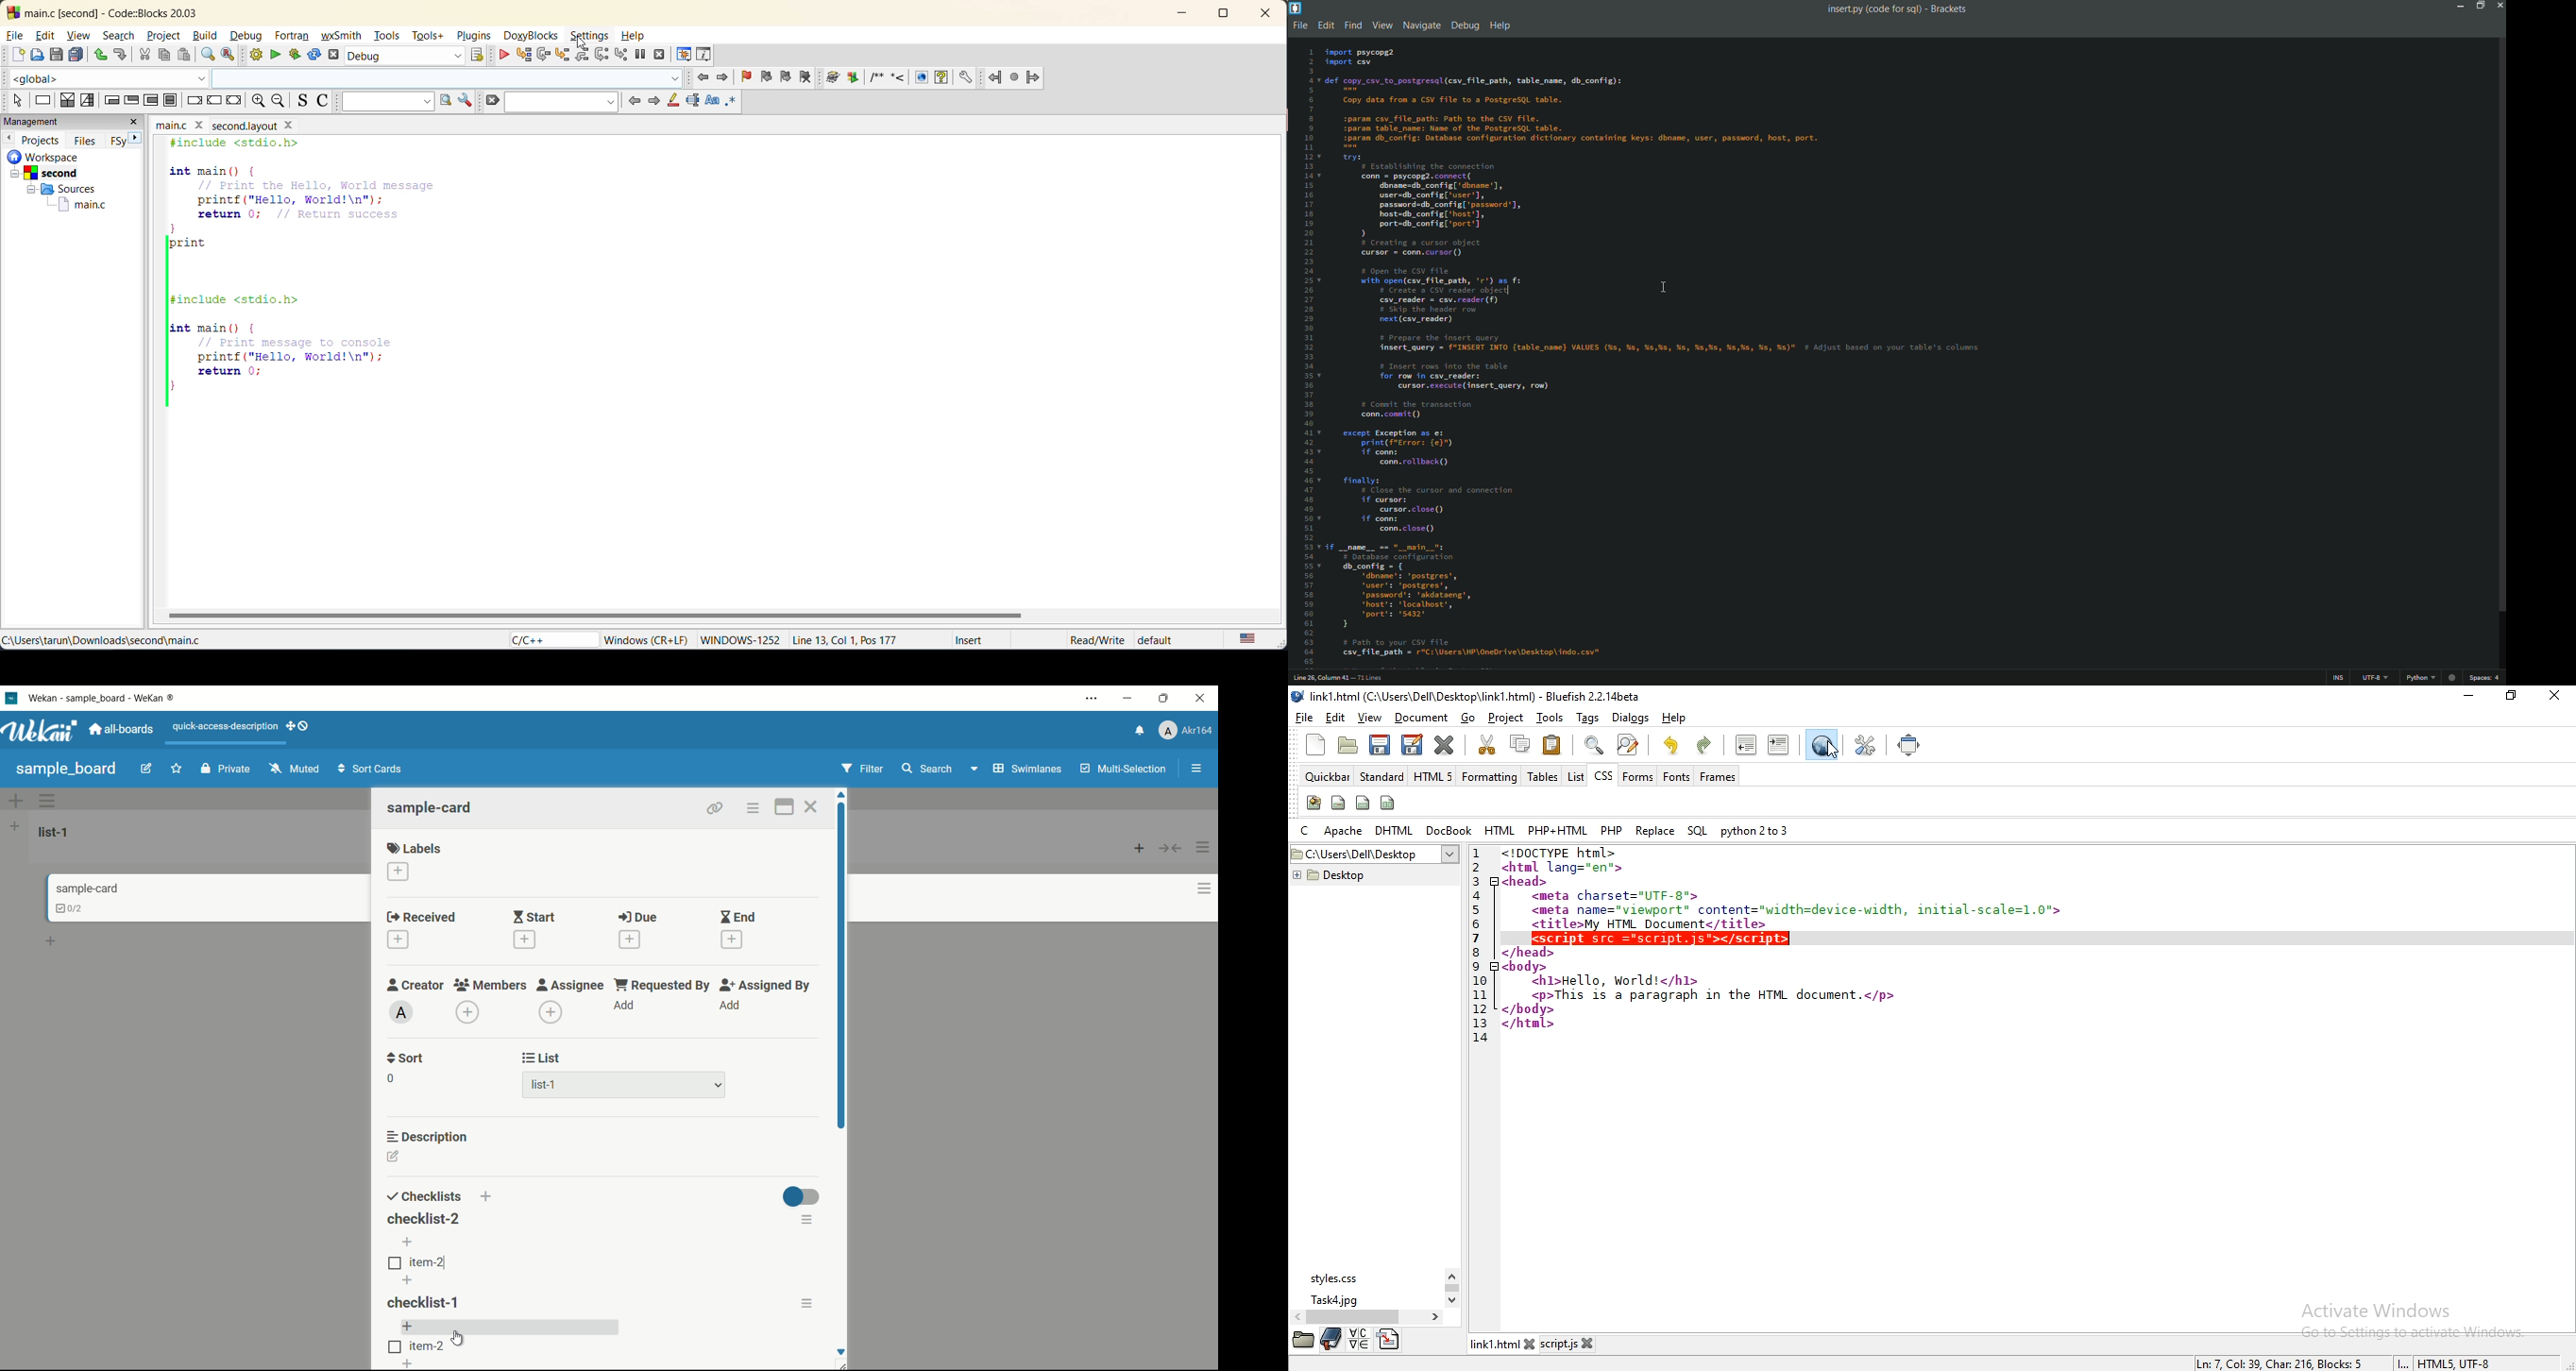  Describe the element at coordinates (282, 101) in the screenshot. I see `zoom out` at that location.